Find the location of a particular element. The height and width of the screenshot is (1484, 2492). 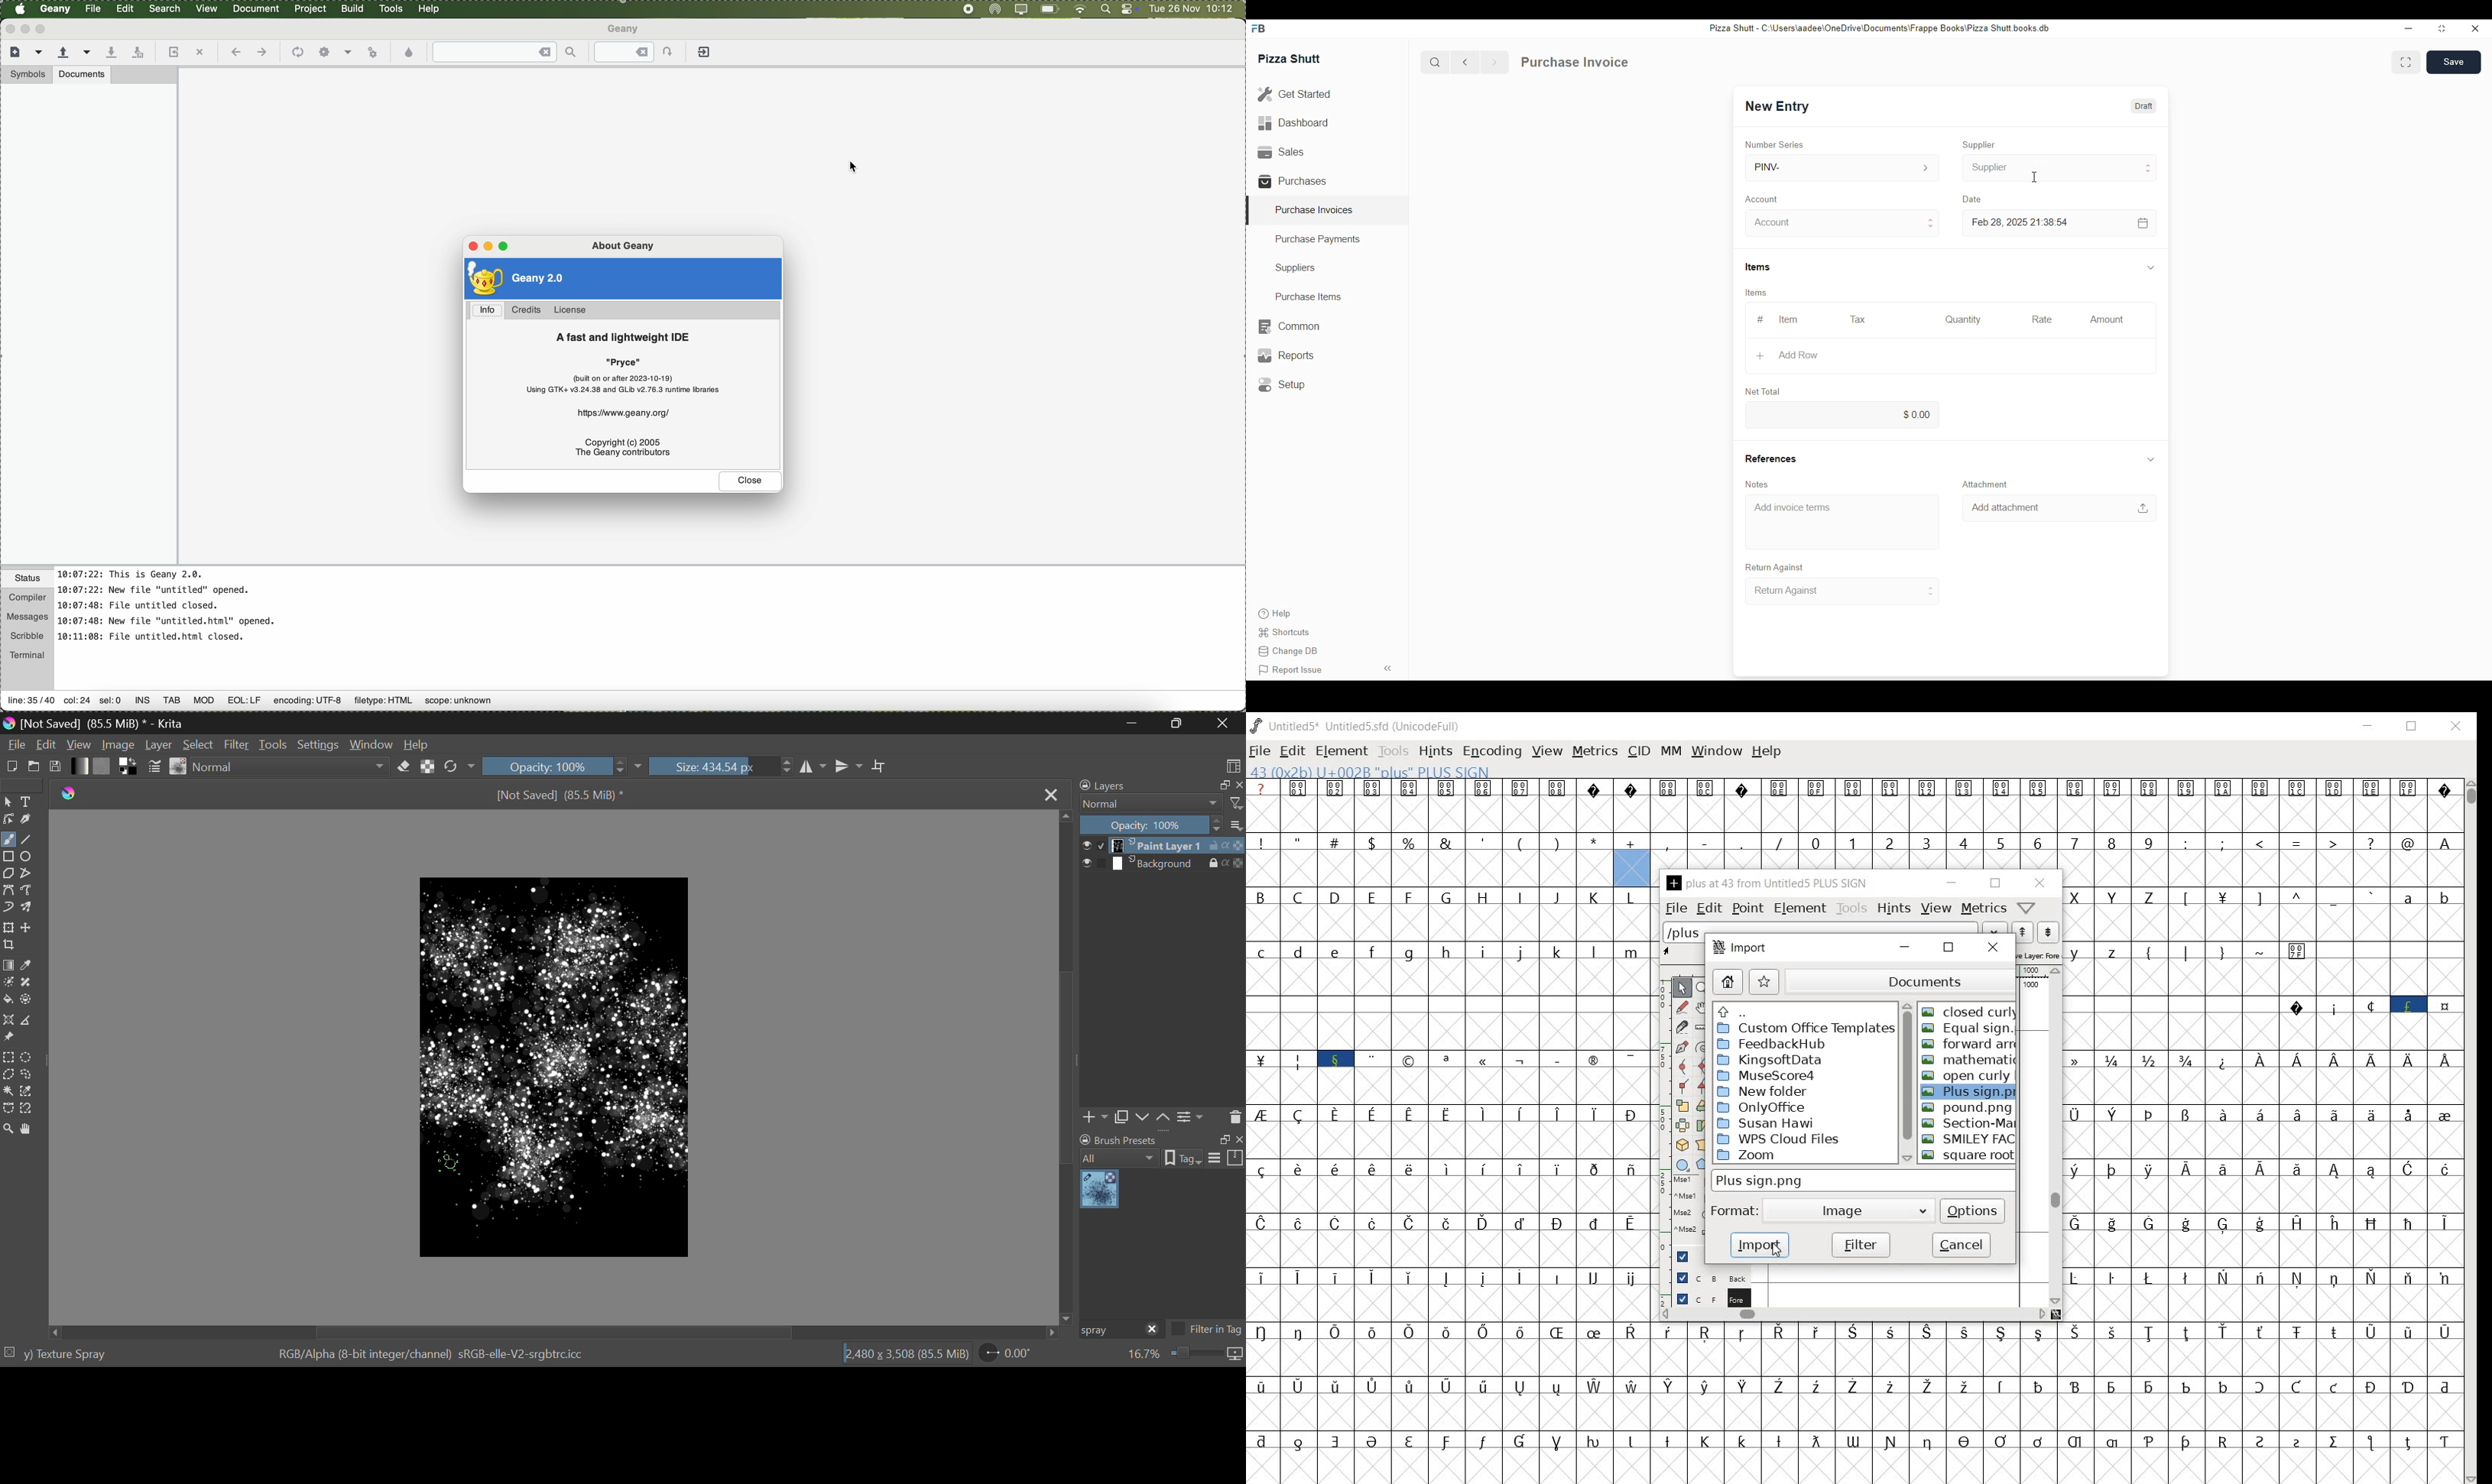

12,480 x 3,508 (69.2 MiB) is located at coordinates (907, 1354).